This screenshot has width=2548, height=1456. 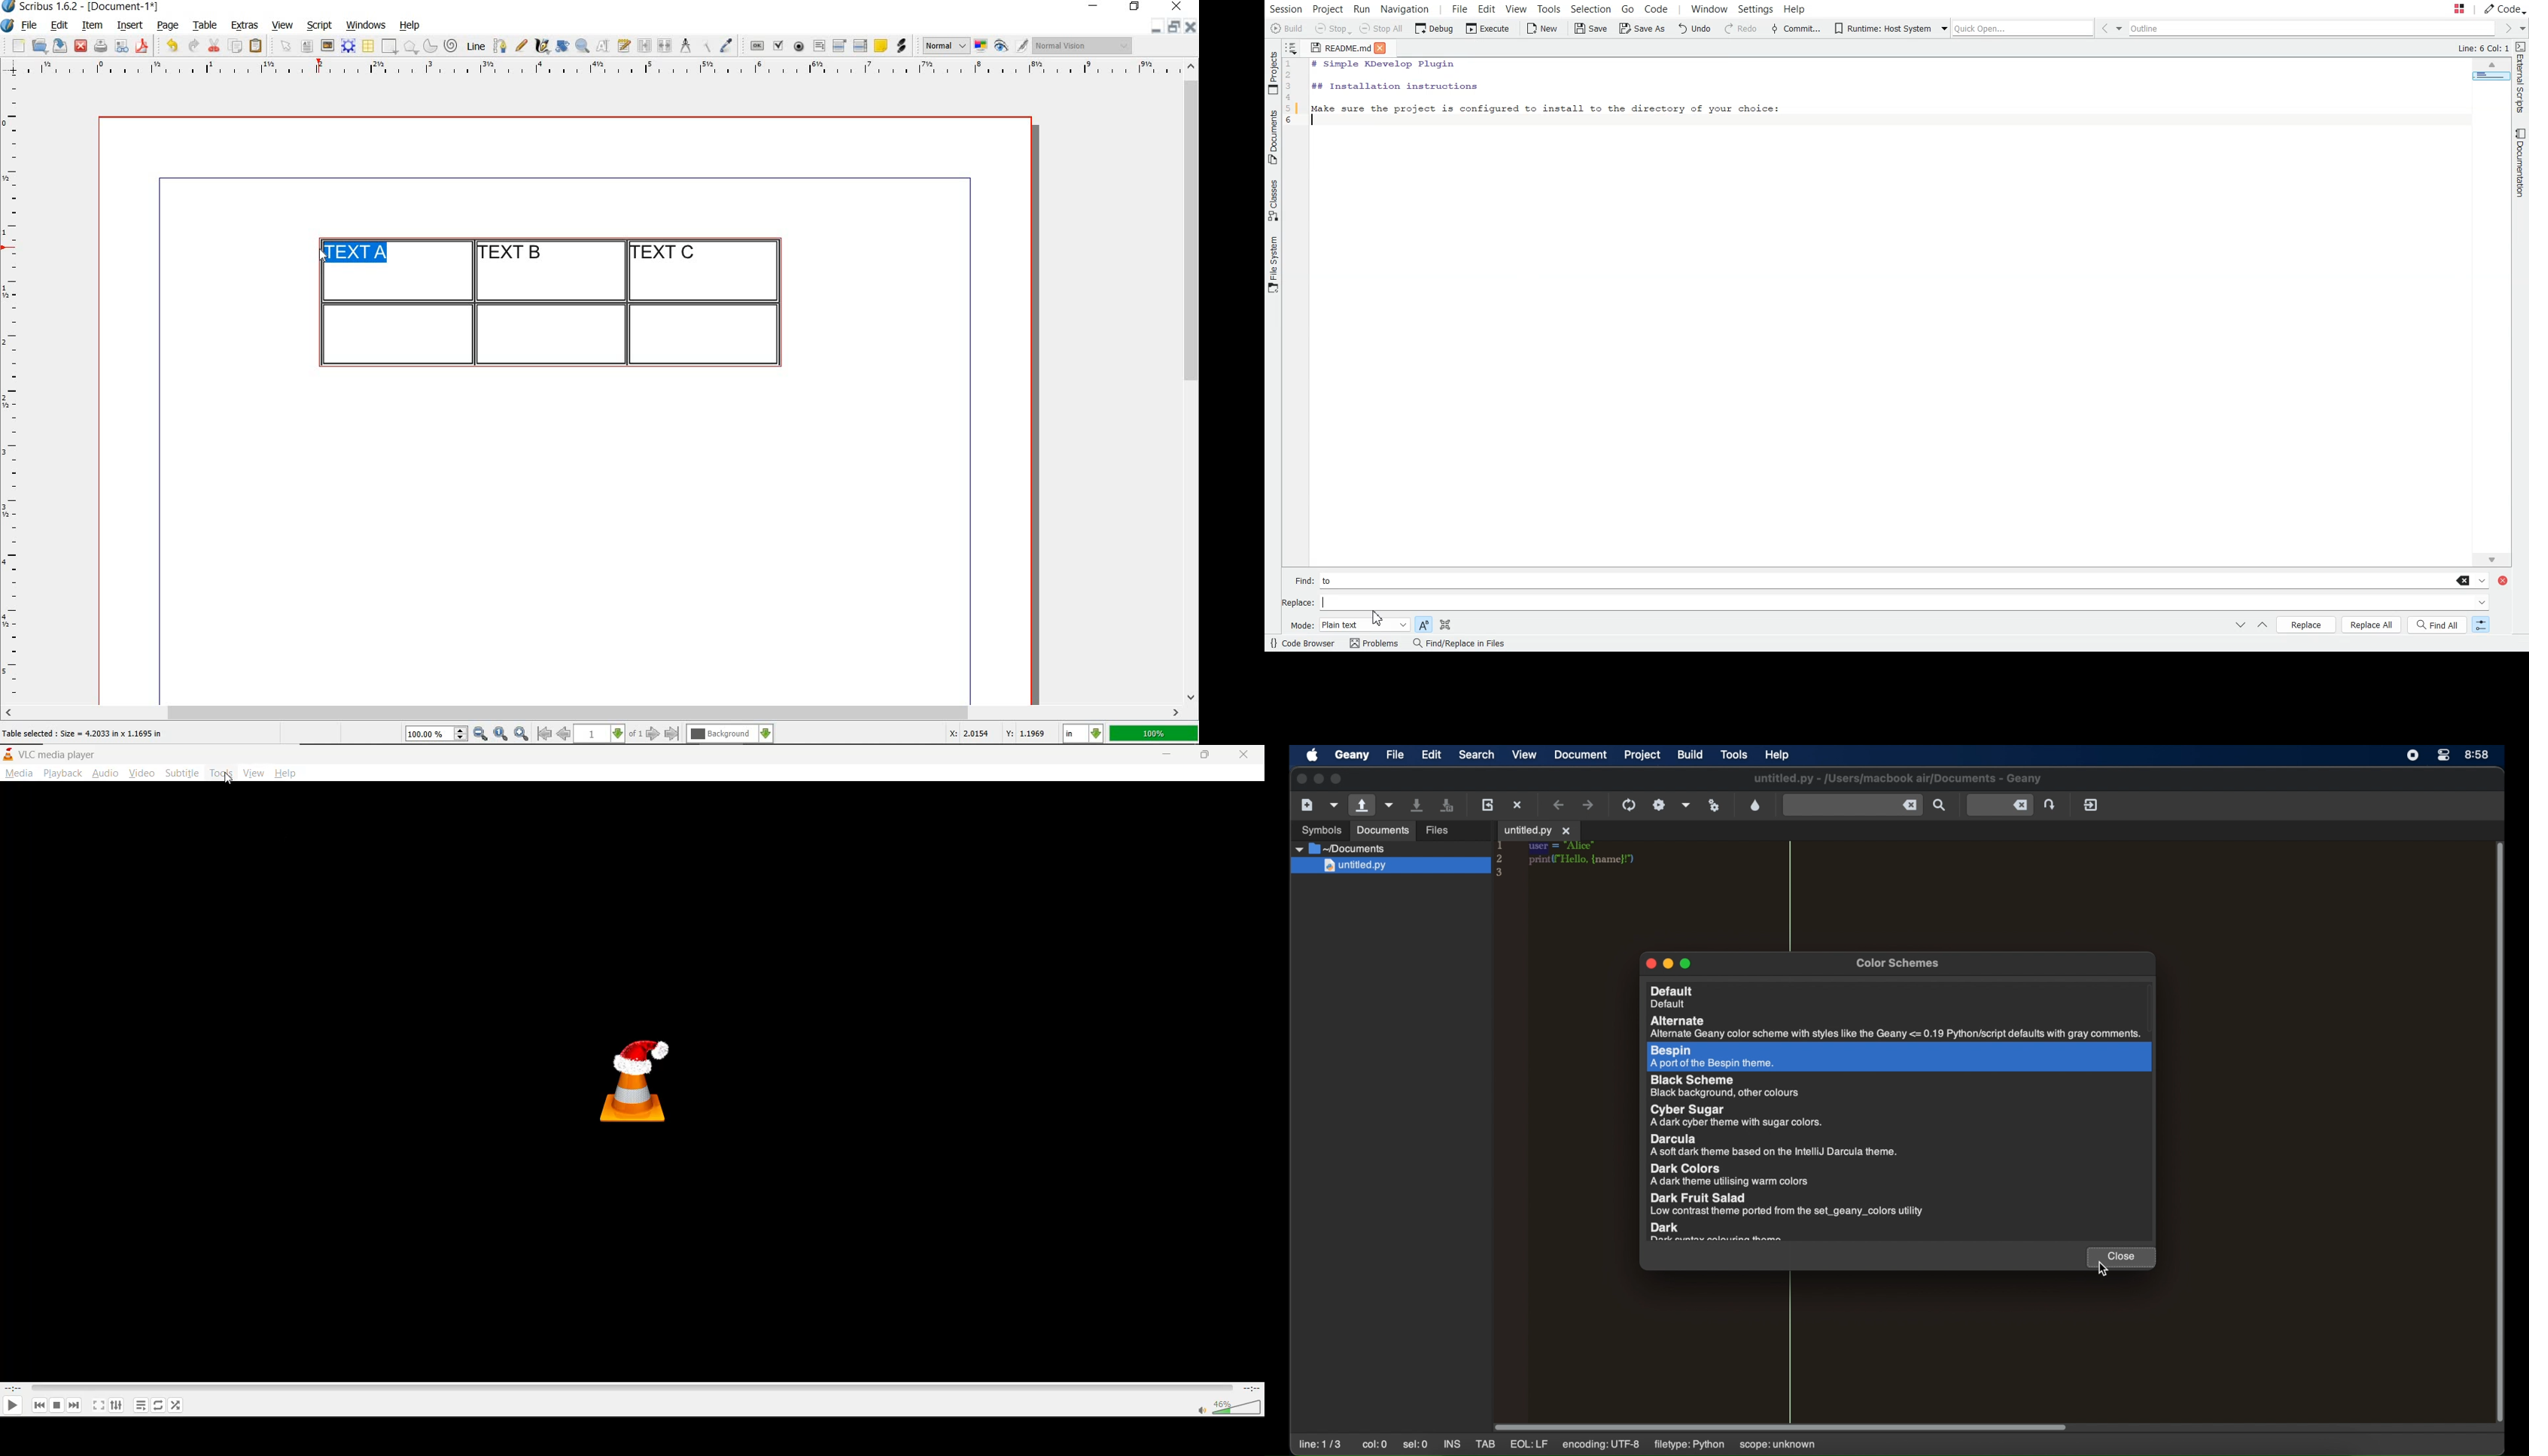 I want to click on fullscreen, so click(x=97, y=1405).